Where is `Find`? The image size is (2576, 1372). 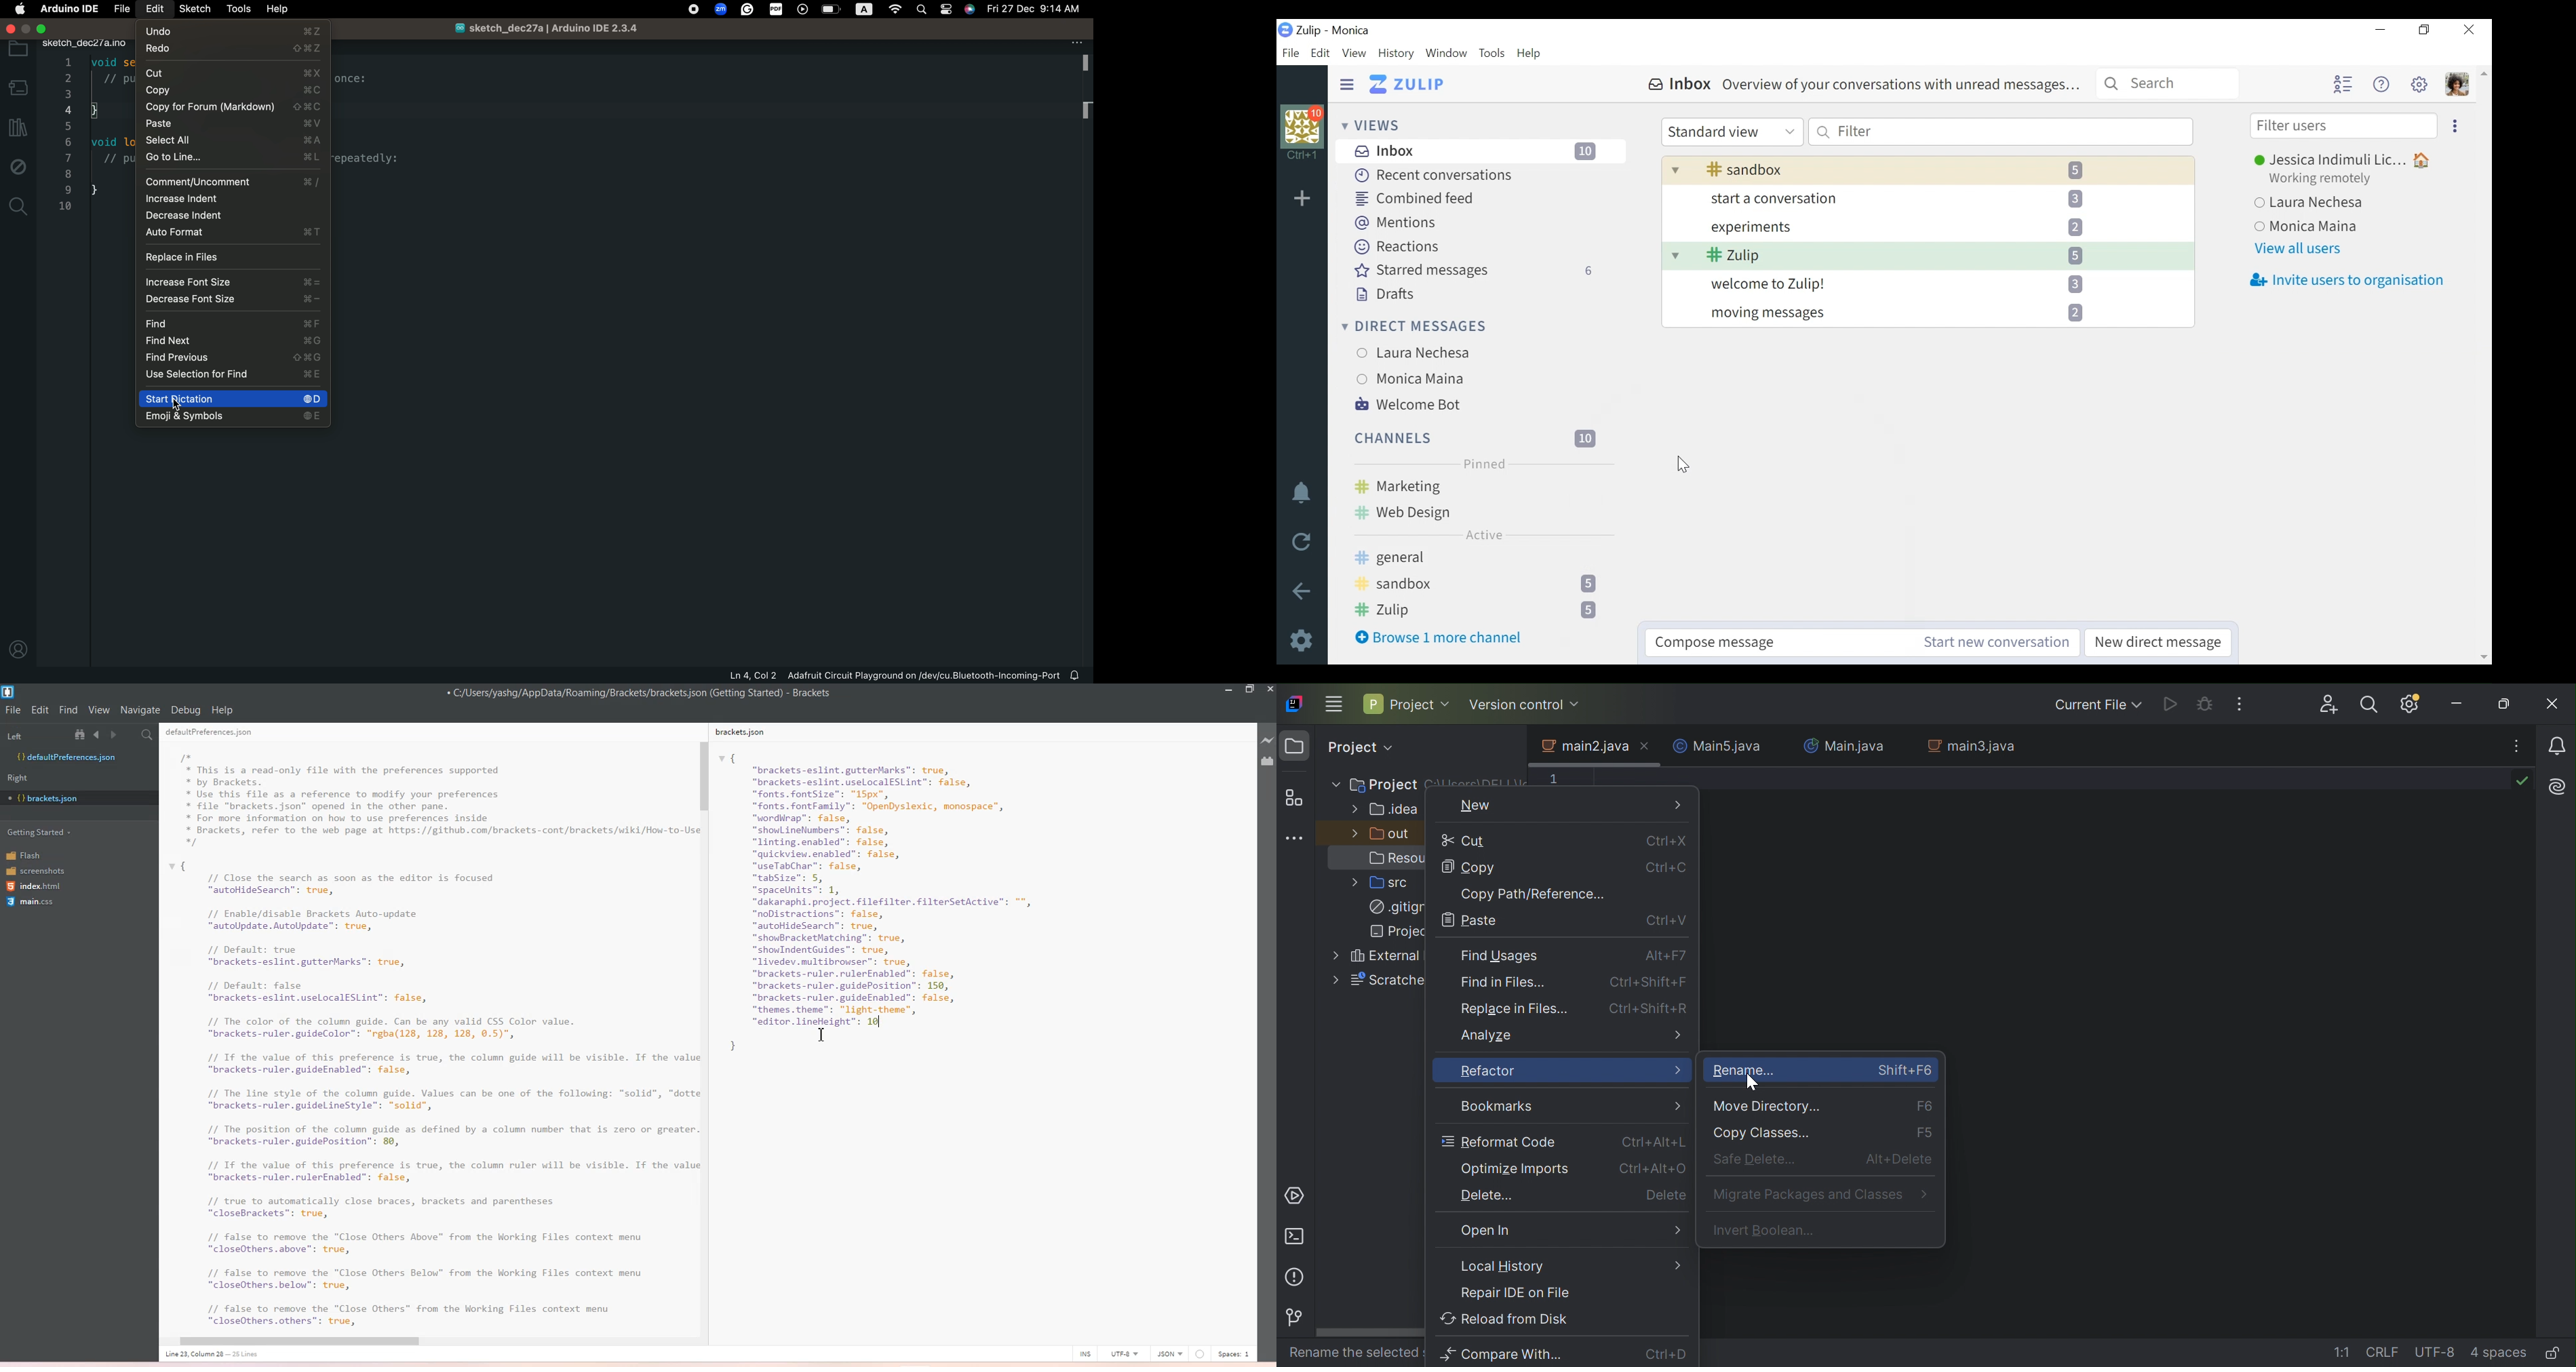
Find is located at coordinates (69, 710).